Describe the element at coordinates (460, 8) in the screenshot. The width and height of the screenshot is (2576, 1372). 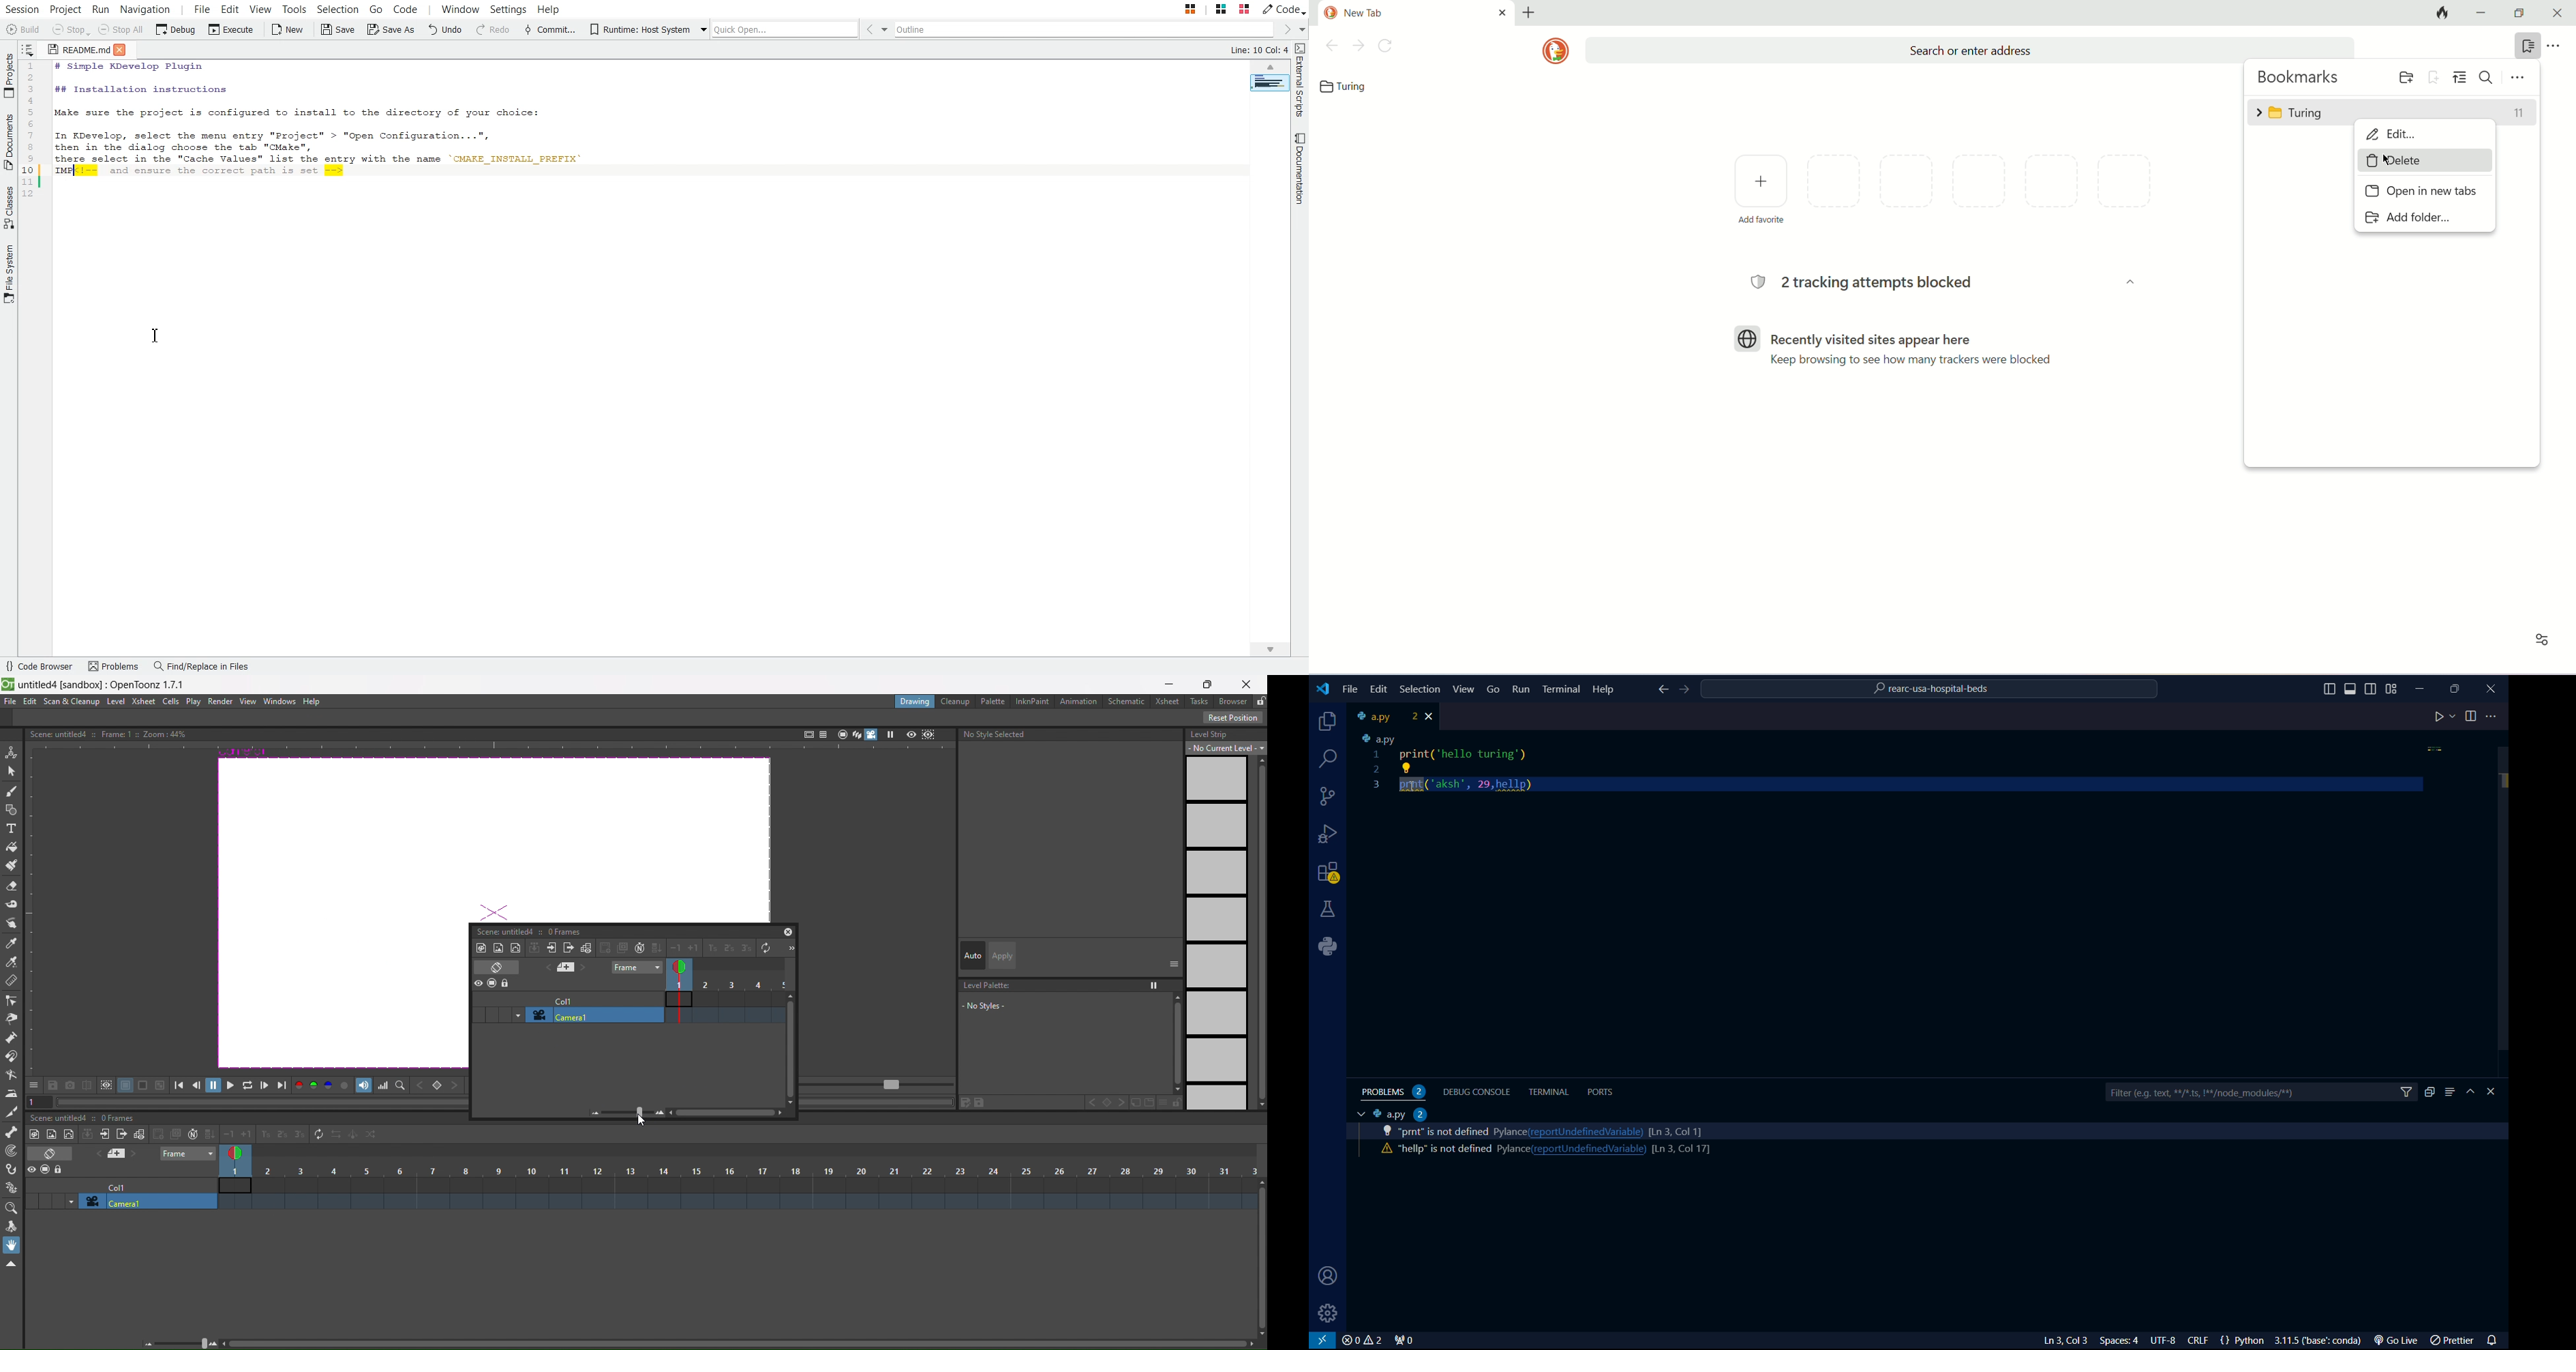
I see `Window` at that location.